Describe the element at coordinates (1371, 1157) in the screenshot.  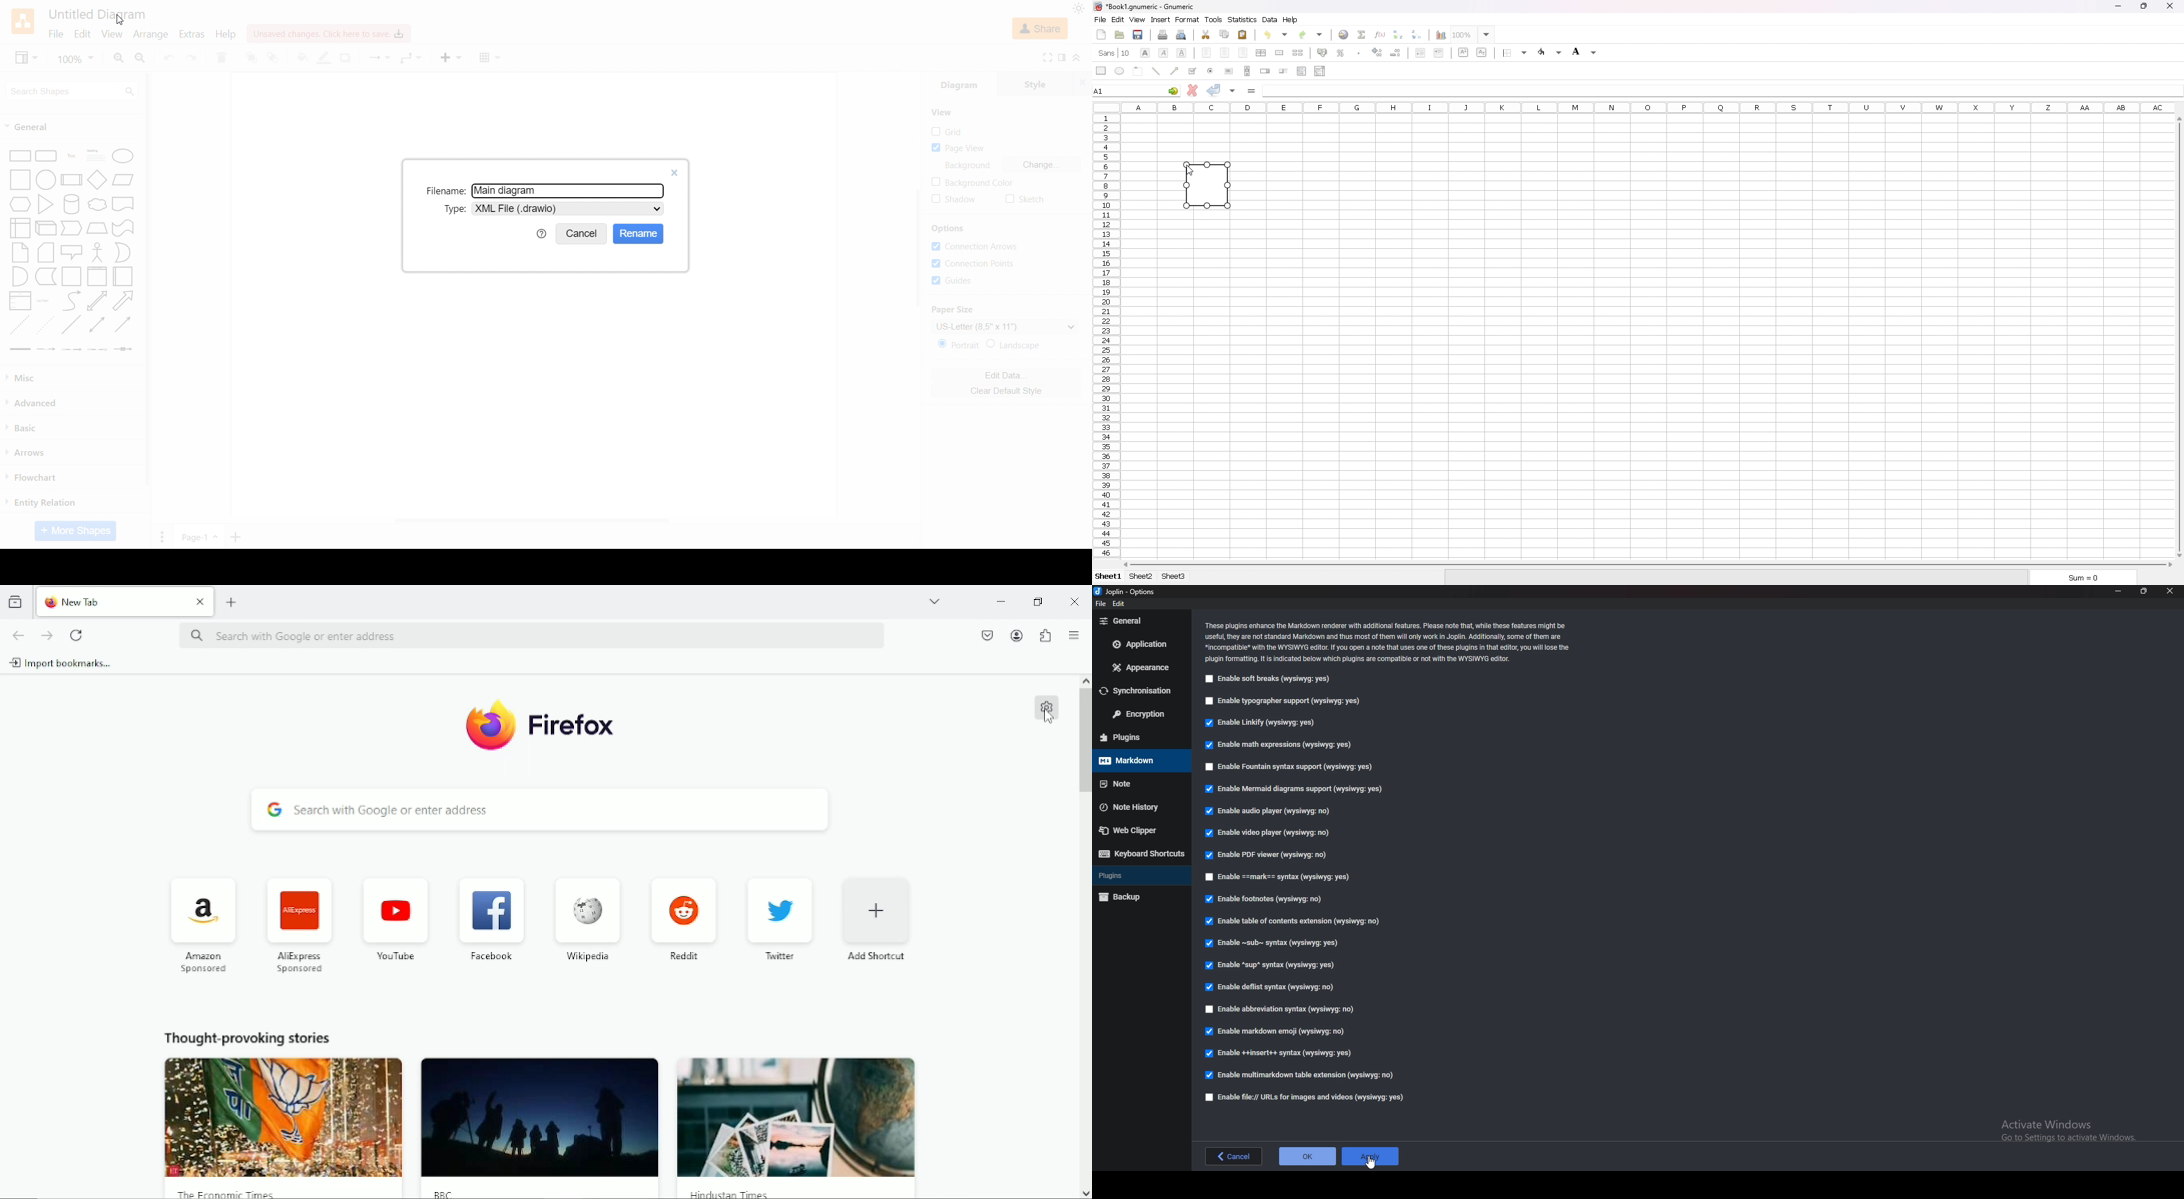
I see `apply` at that location.